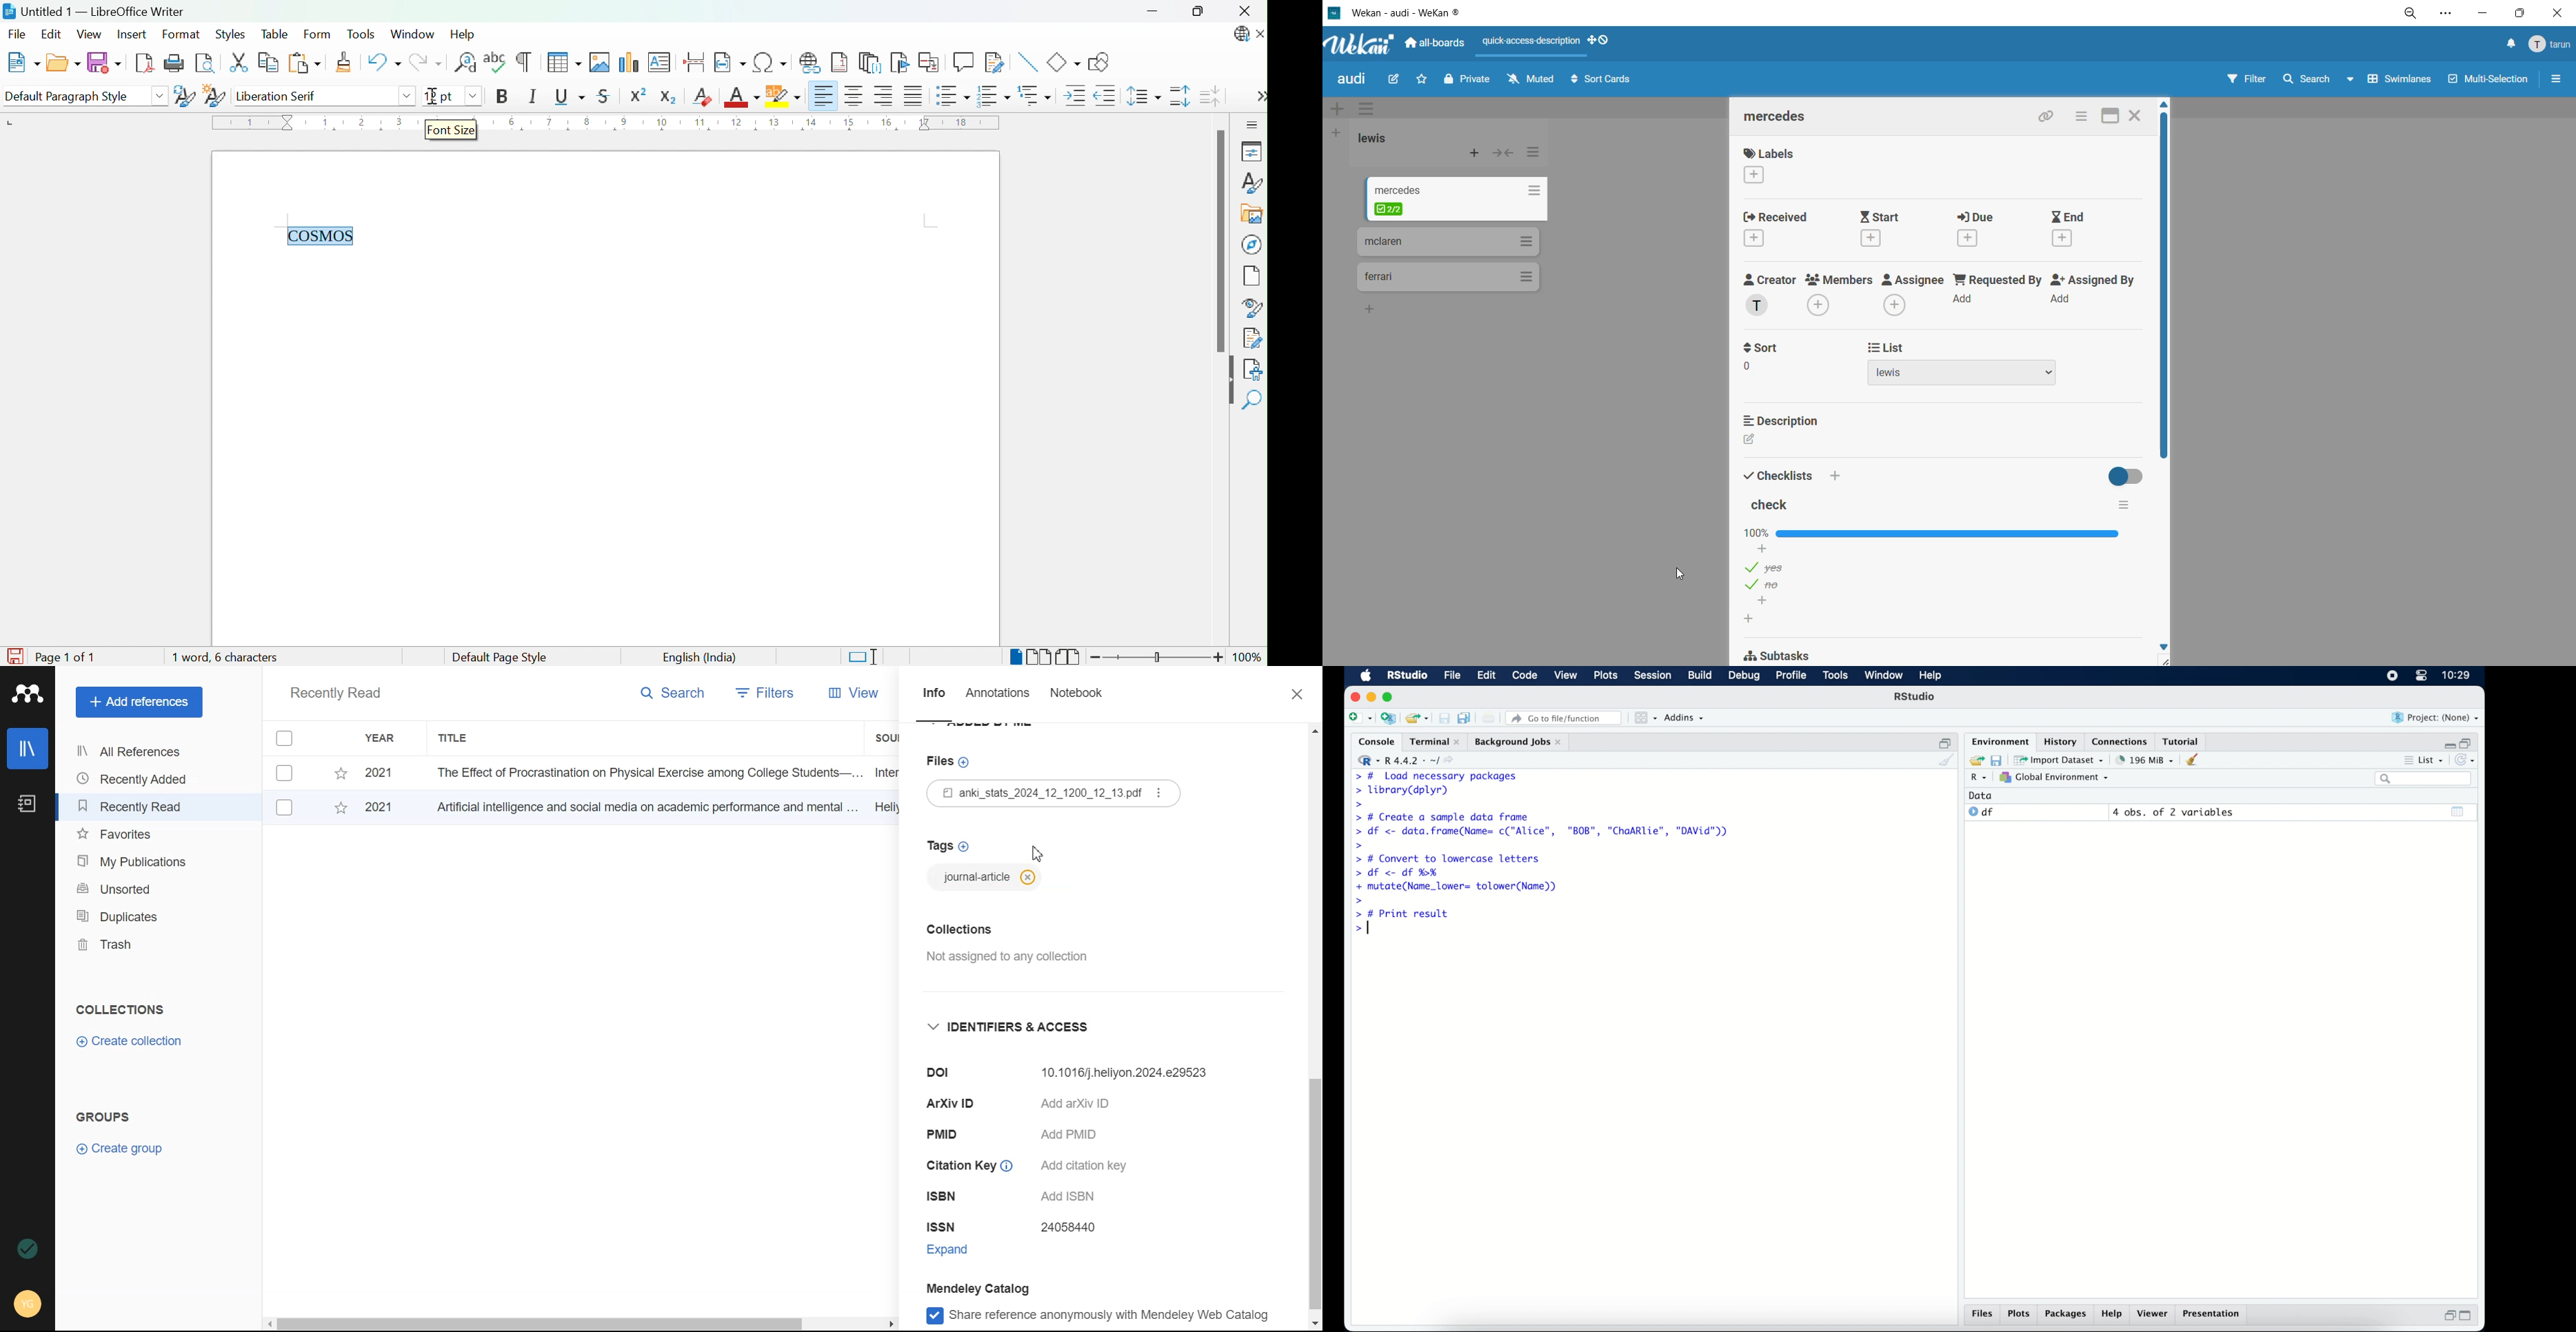 Image resolution: width=2576 pixels, height=1344 pixels. What do you see at coordinates (1338, 134) in the screenshot?
I see `add list` at bounding box center [1338, 134].